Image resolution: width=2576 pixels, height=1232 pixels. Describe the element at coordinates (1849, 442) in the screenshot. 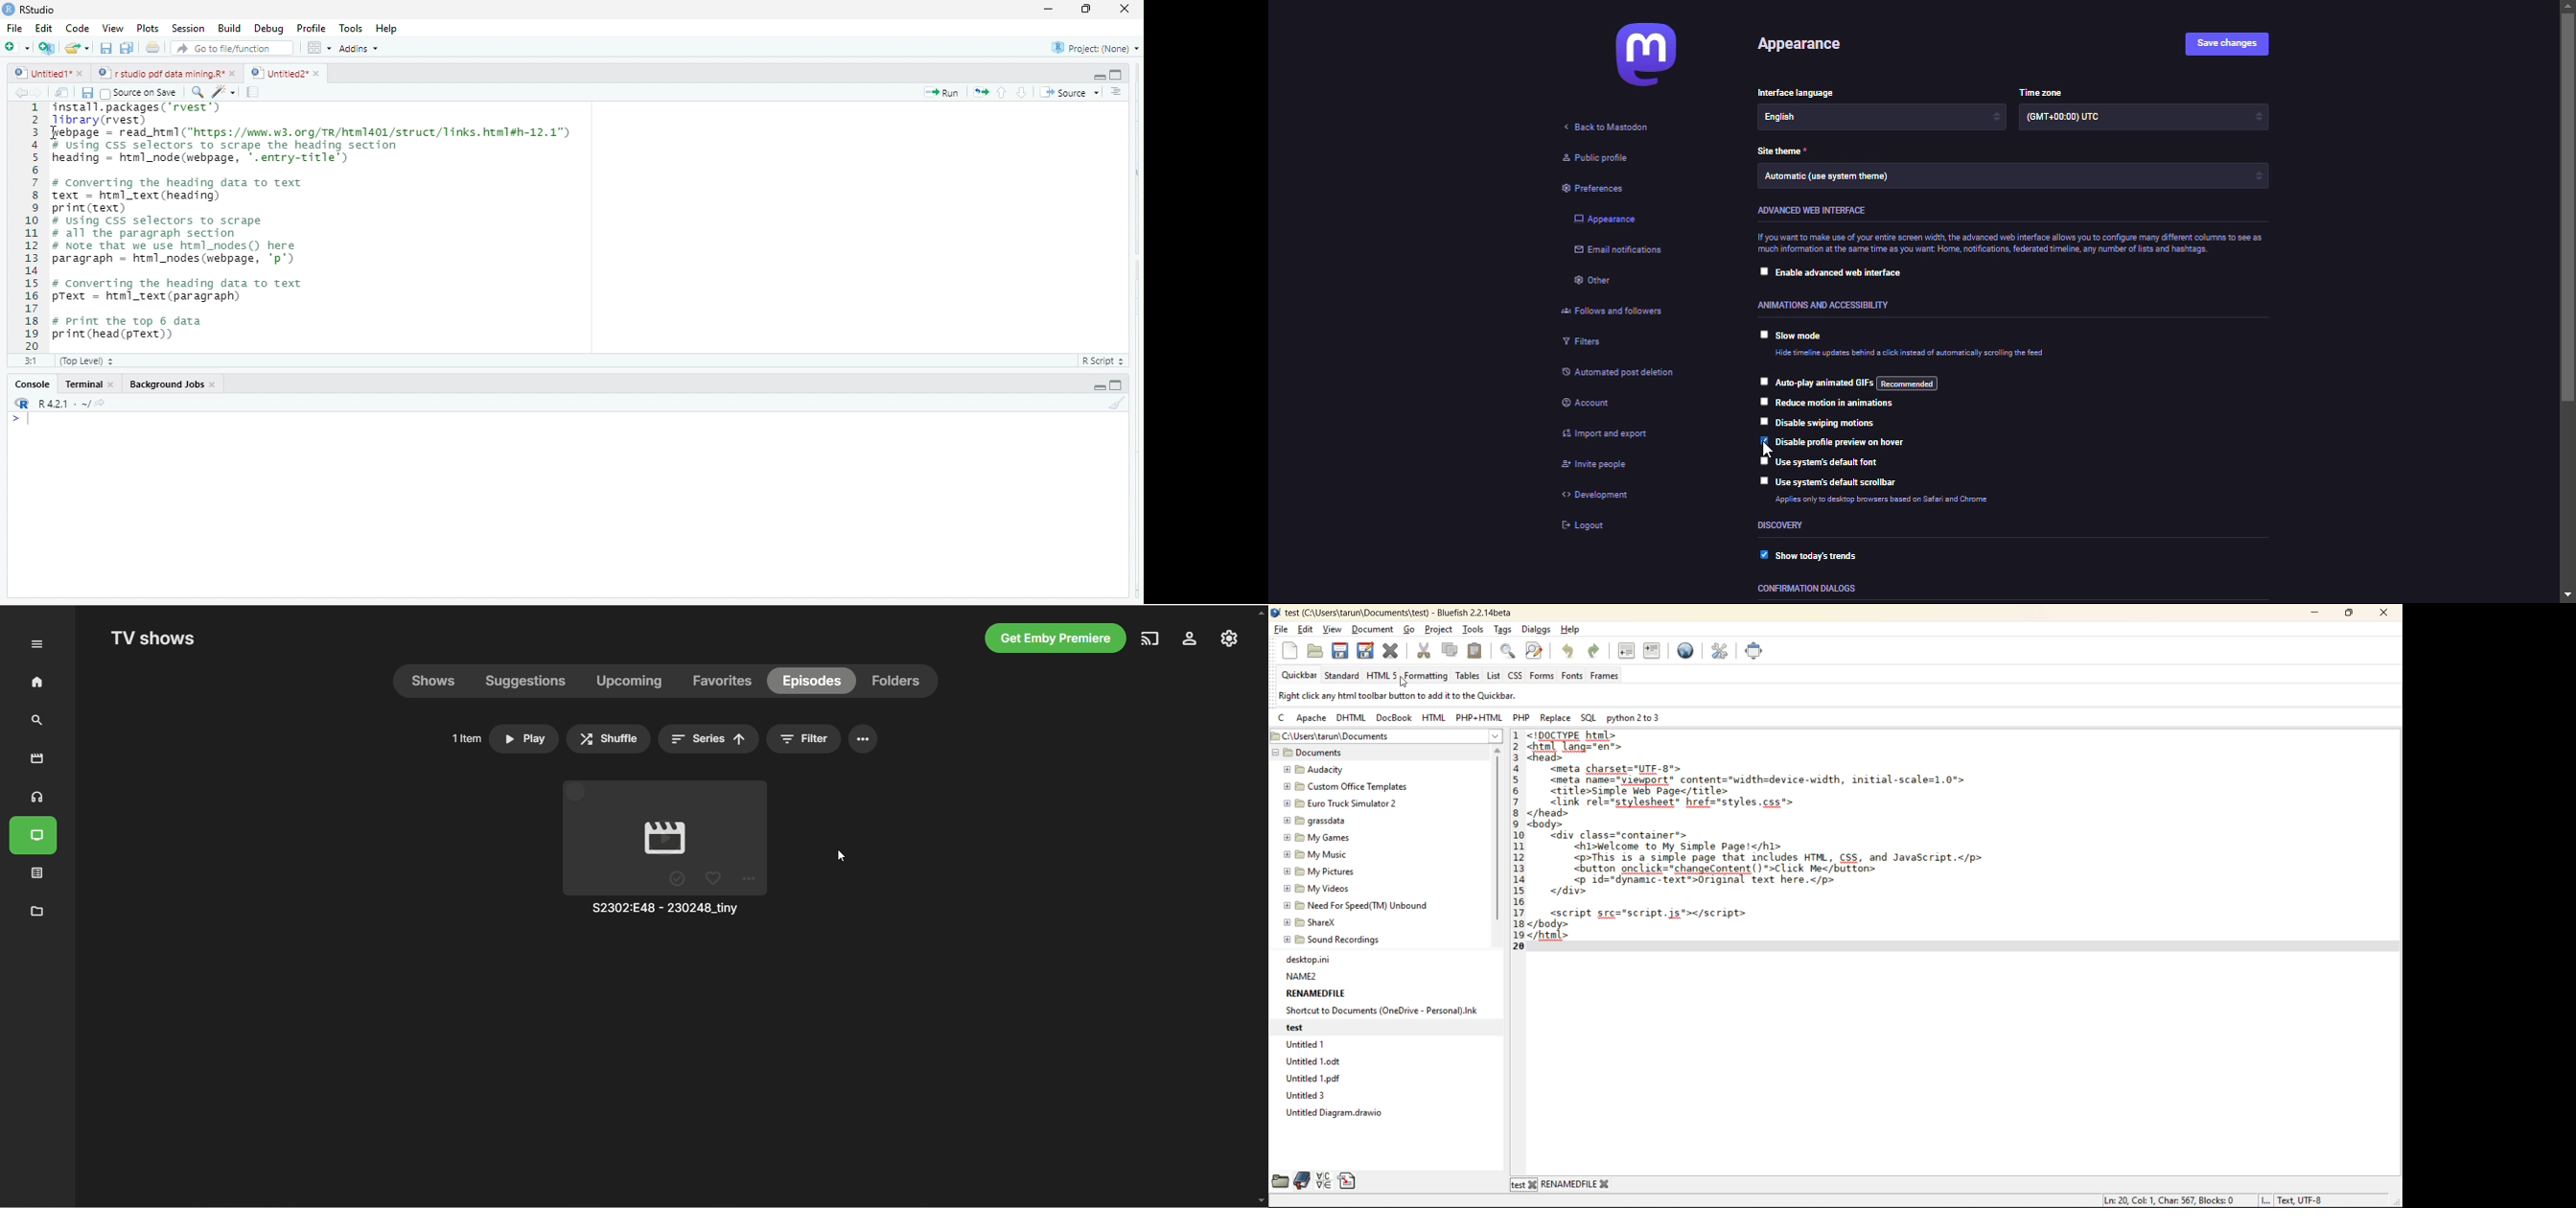

I see `disable profile preview on hover` at that location.